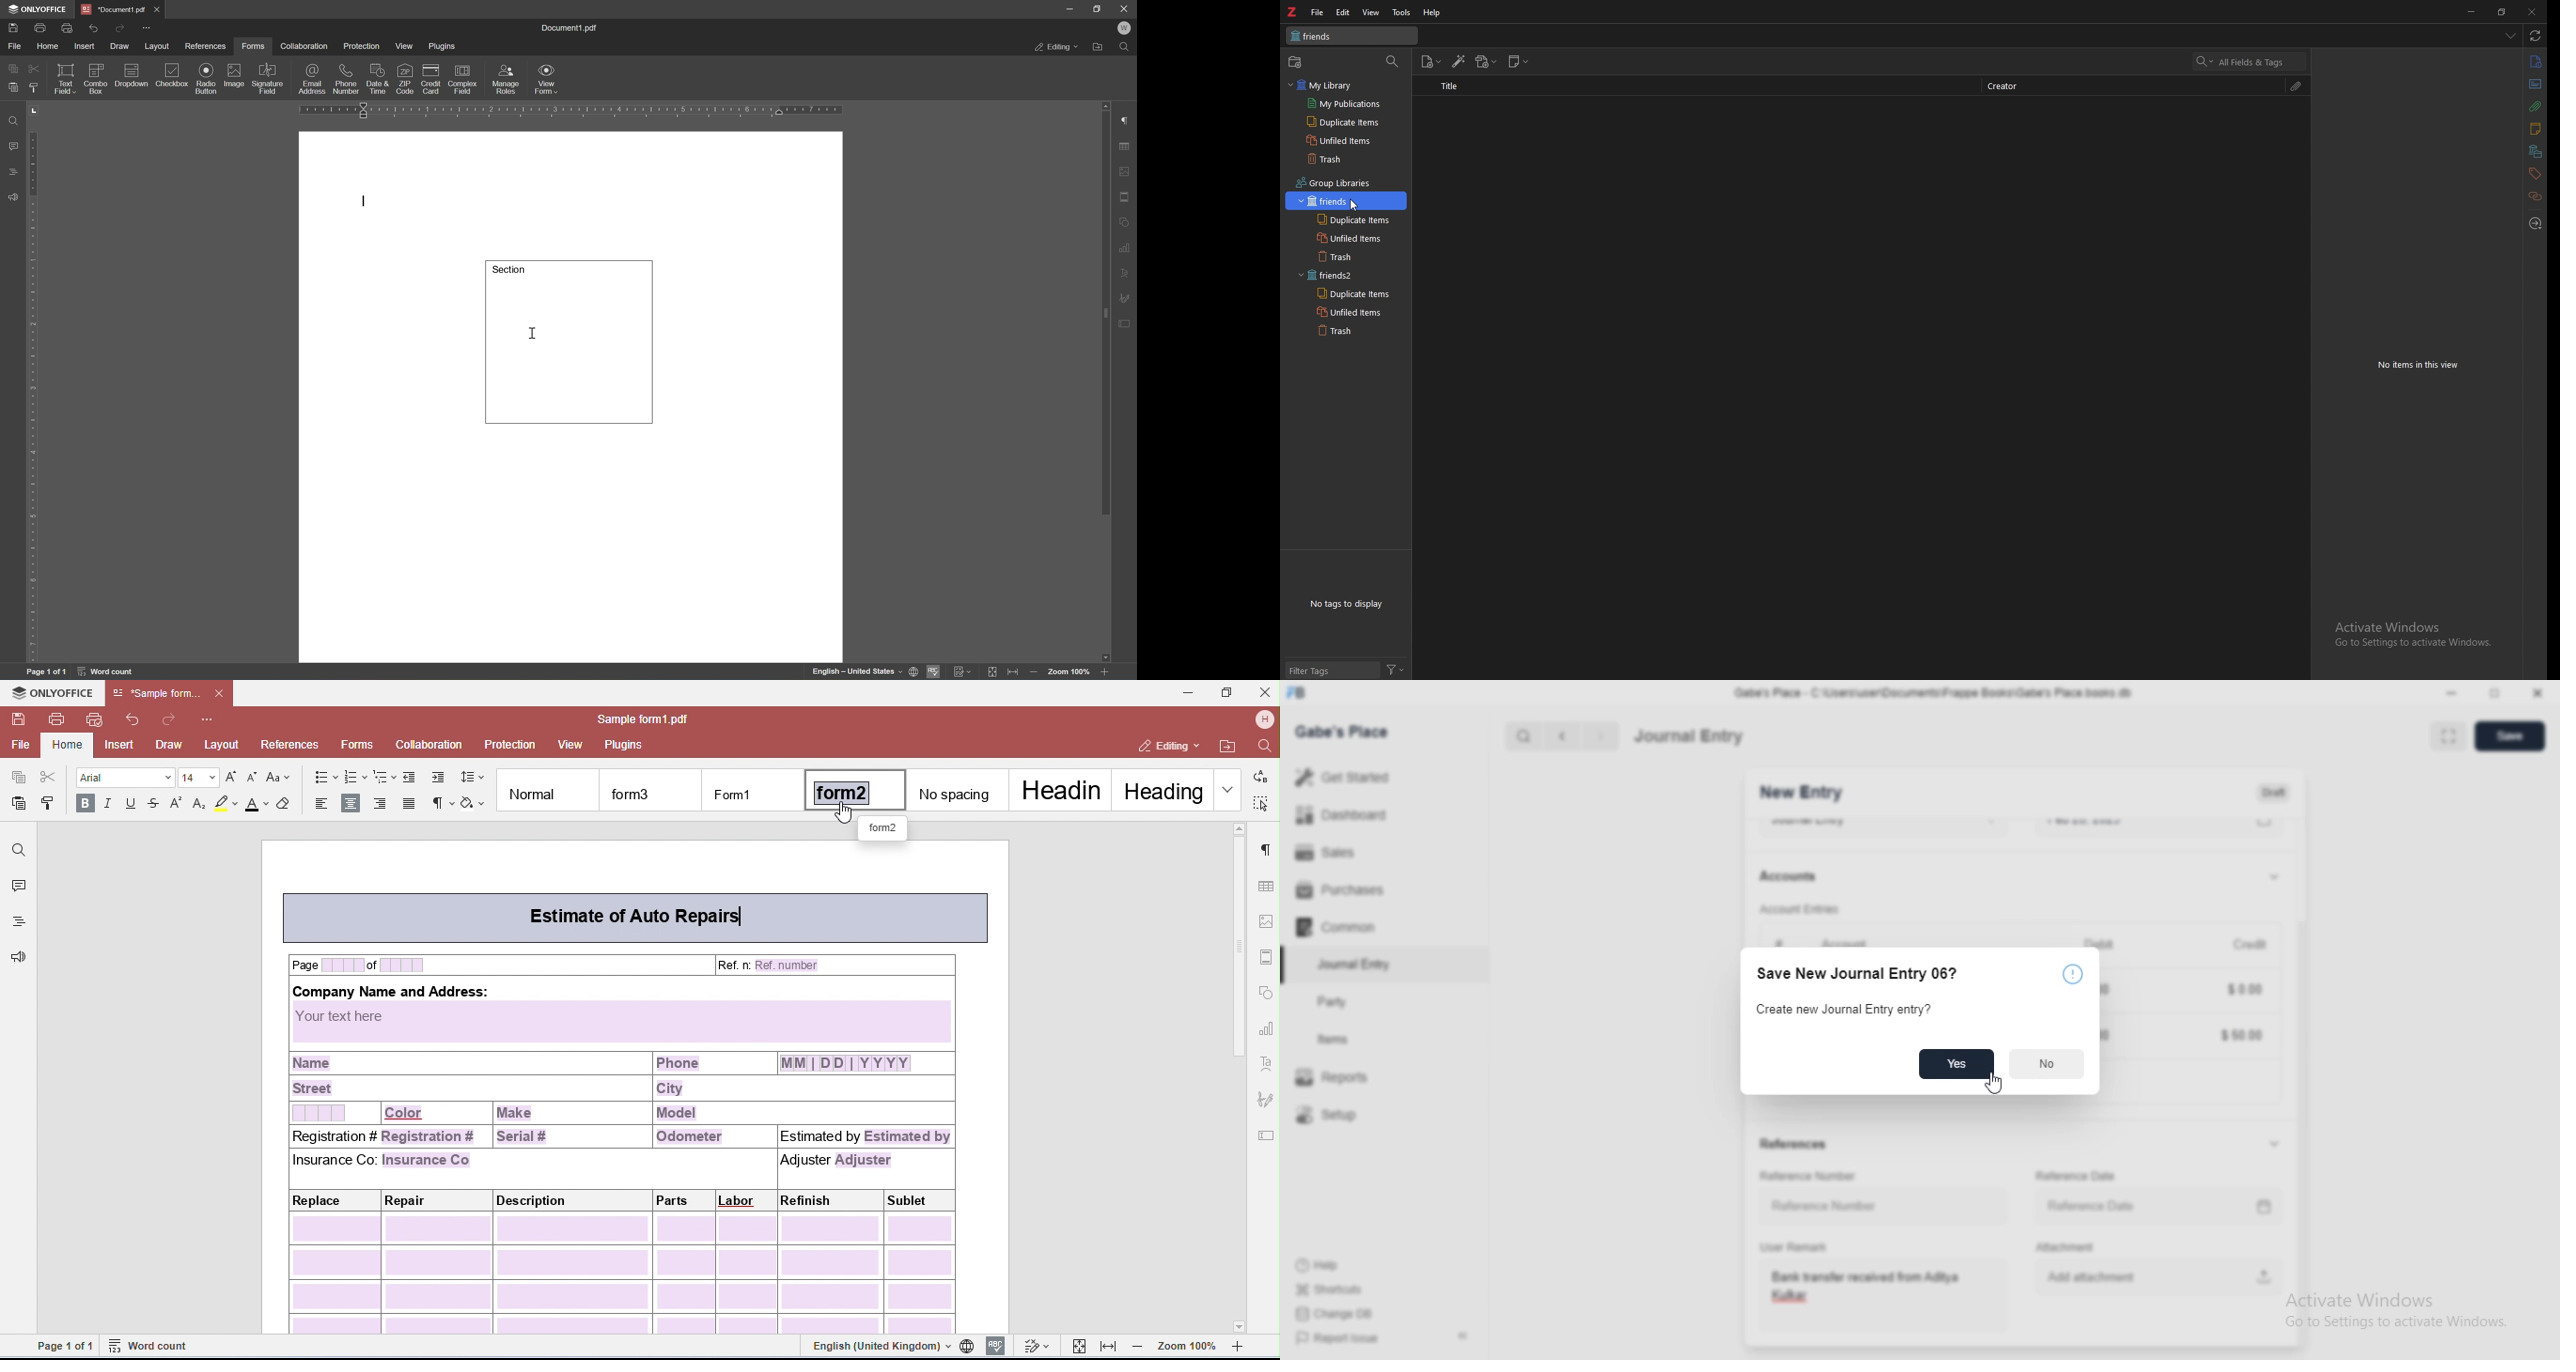 The height and width of the screenshot is (1372, 2576). What do you see at coordinates (1293, 11) in the screenshot?
I see `zotero` at bounding box center [1293, 11].